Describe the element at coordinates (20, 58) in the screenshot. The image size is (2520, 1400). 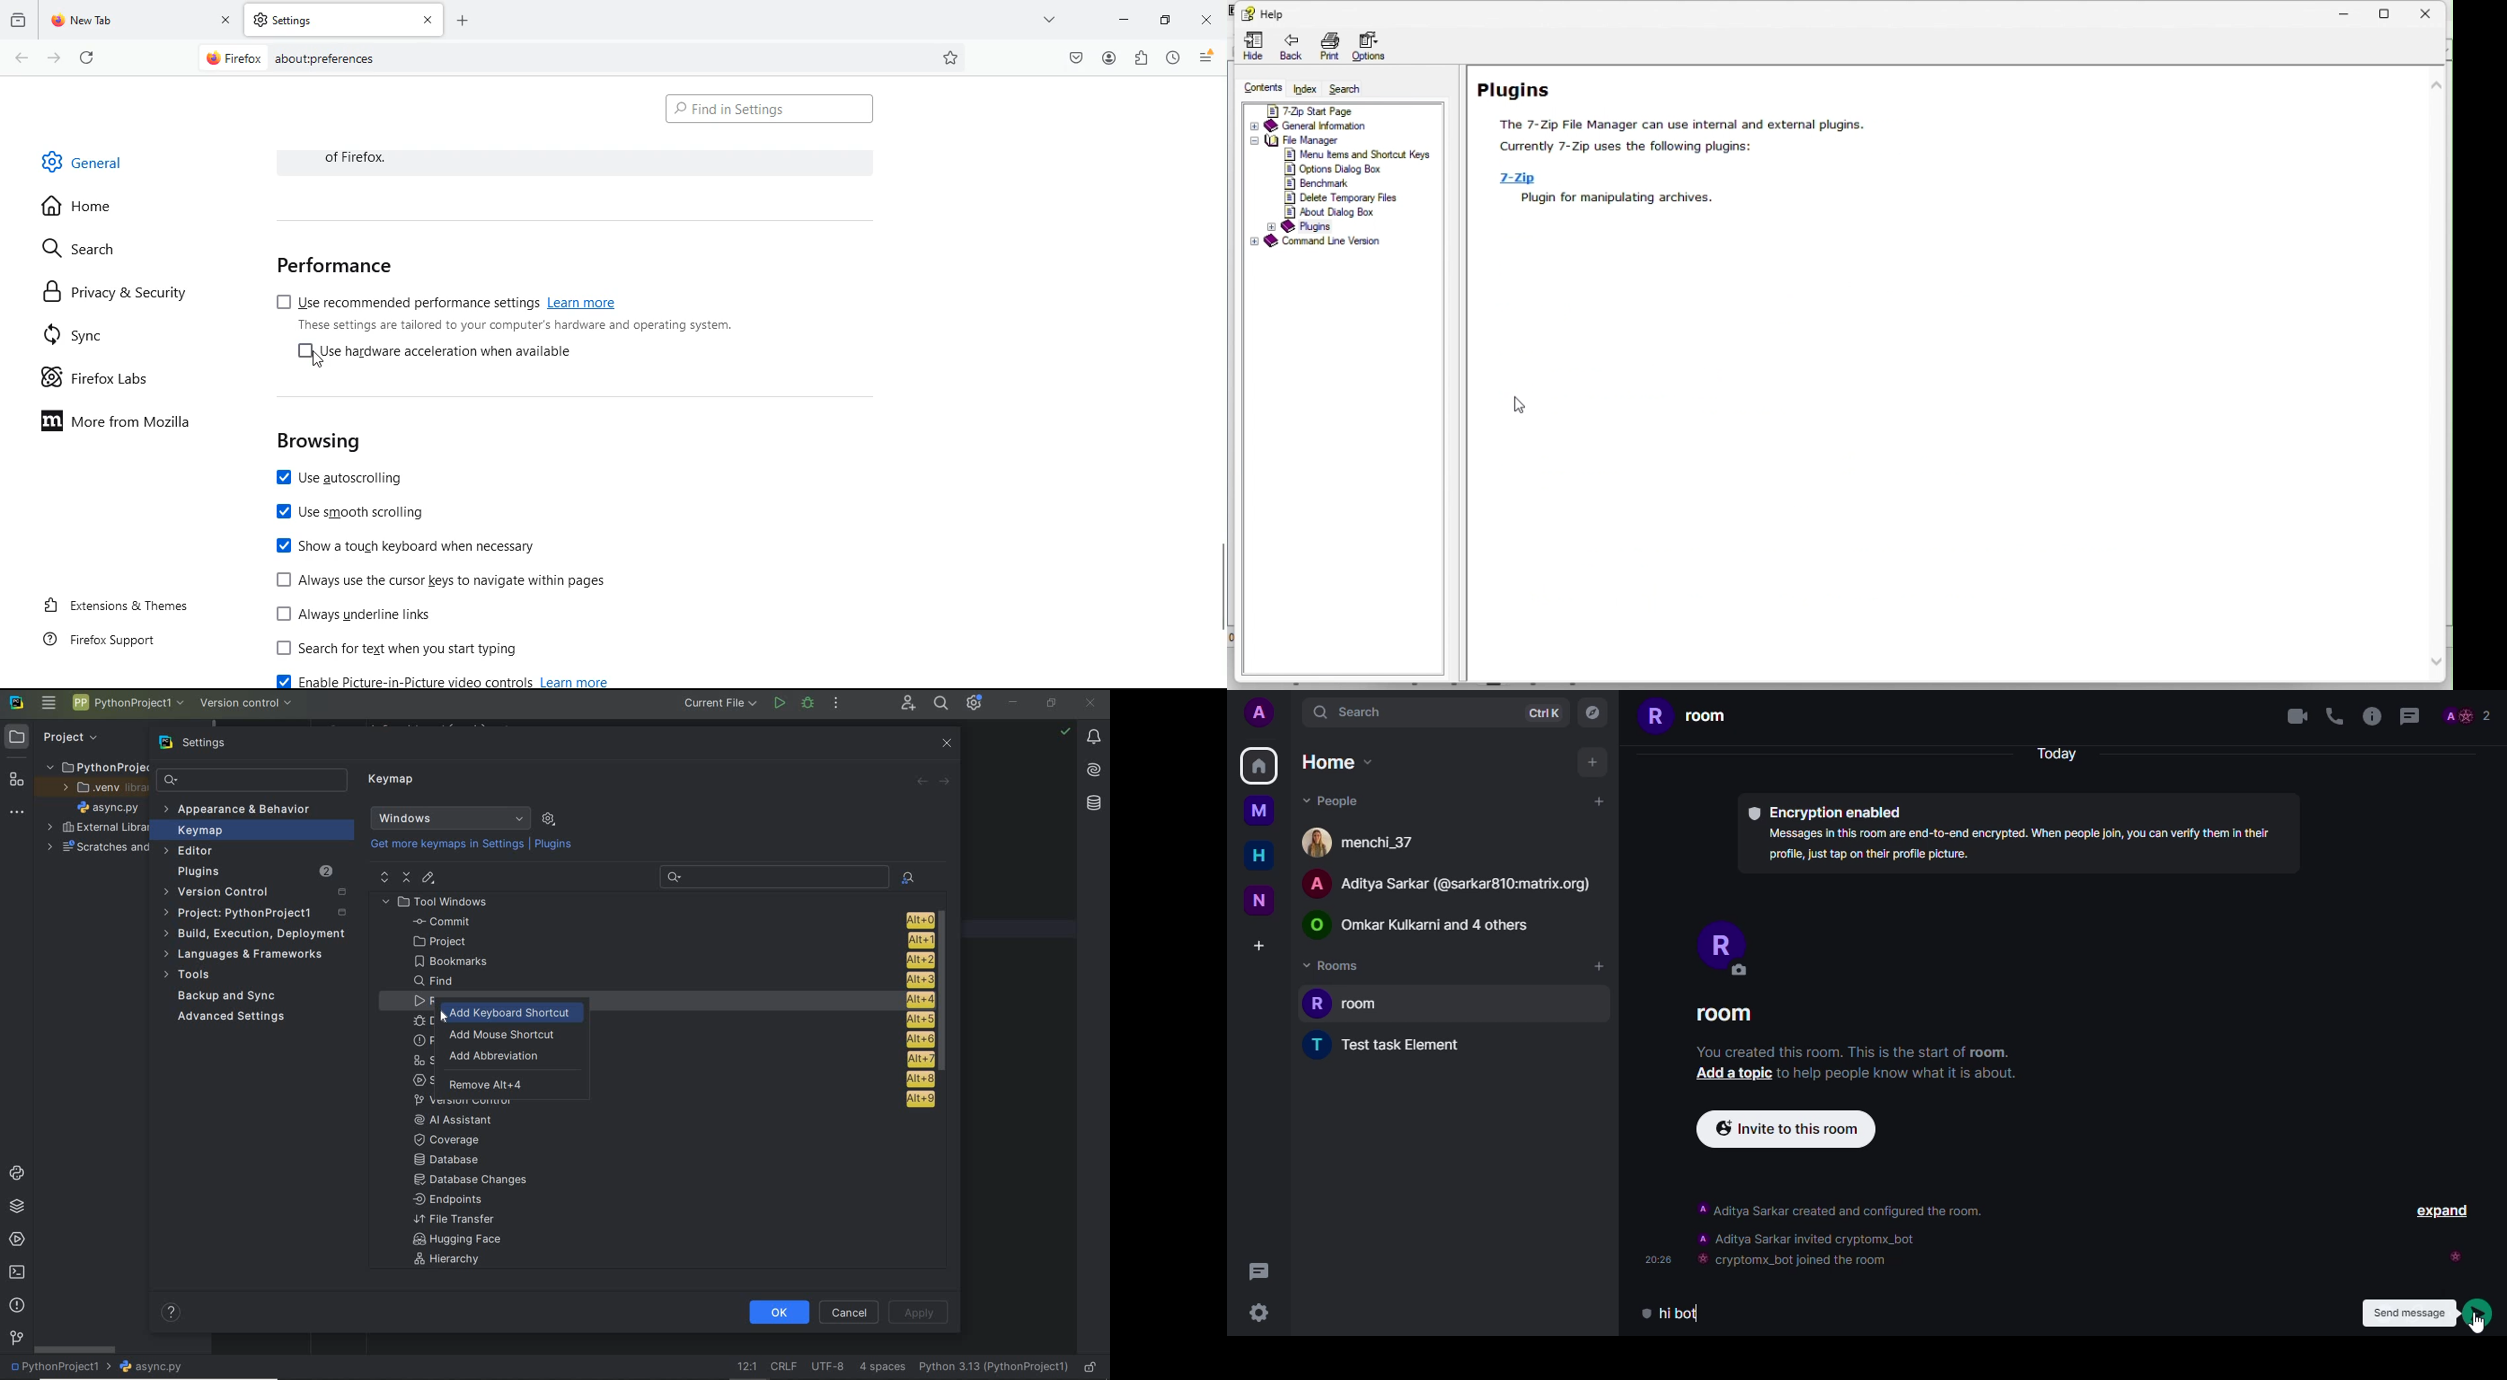
I see `back` at that location.